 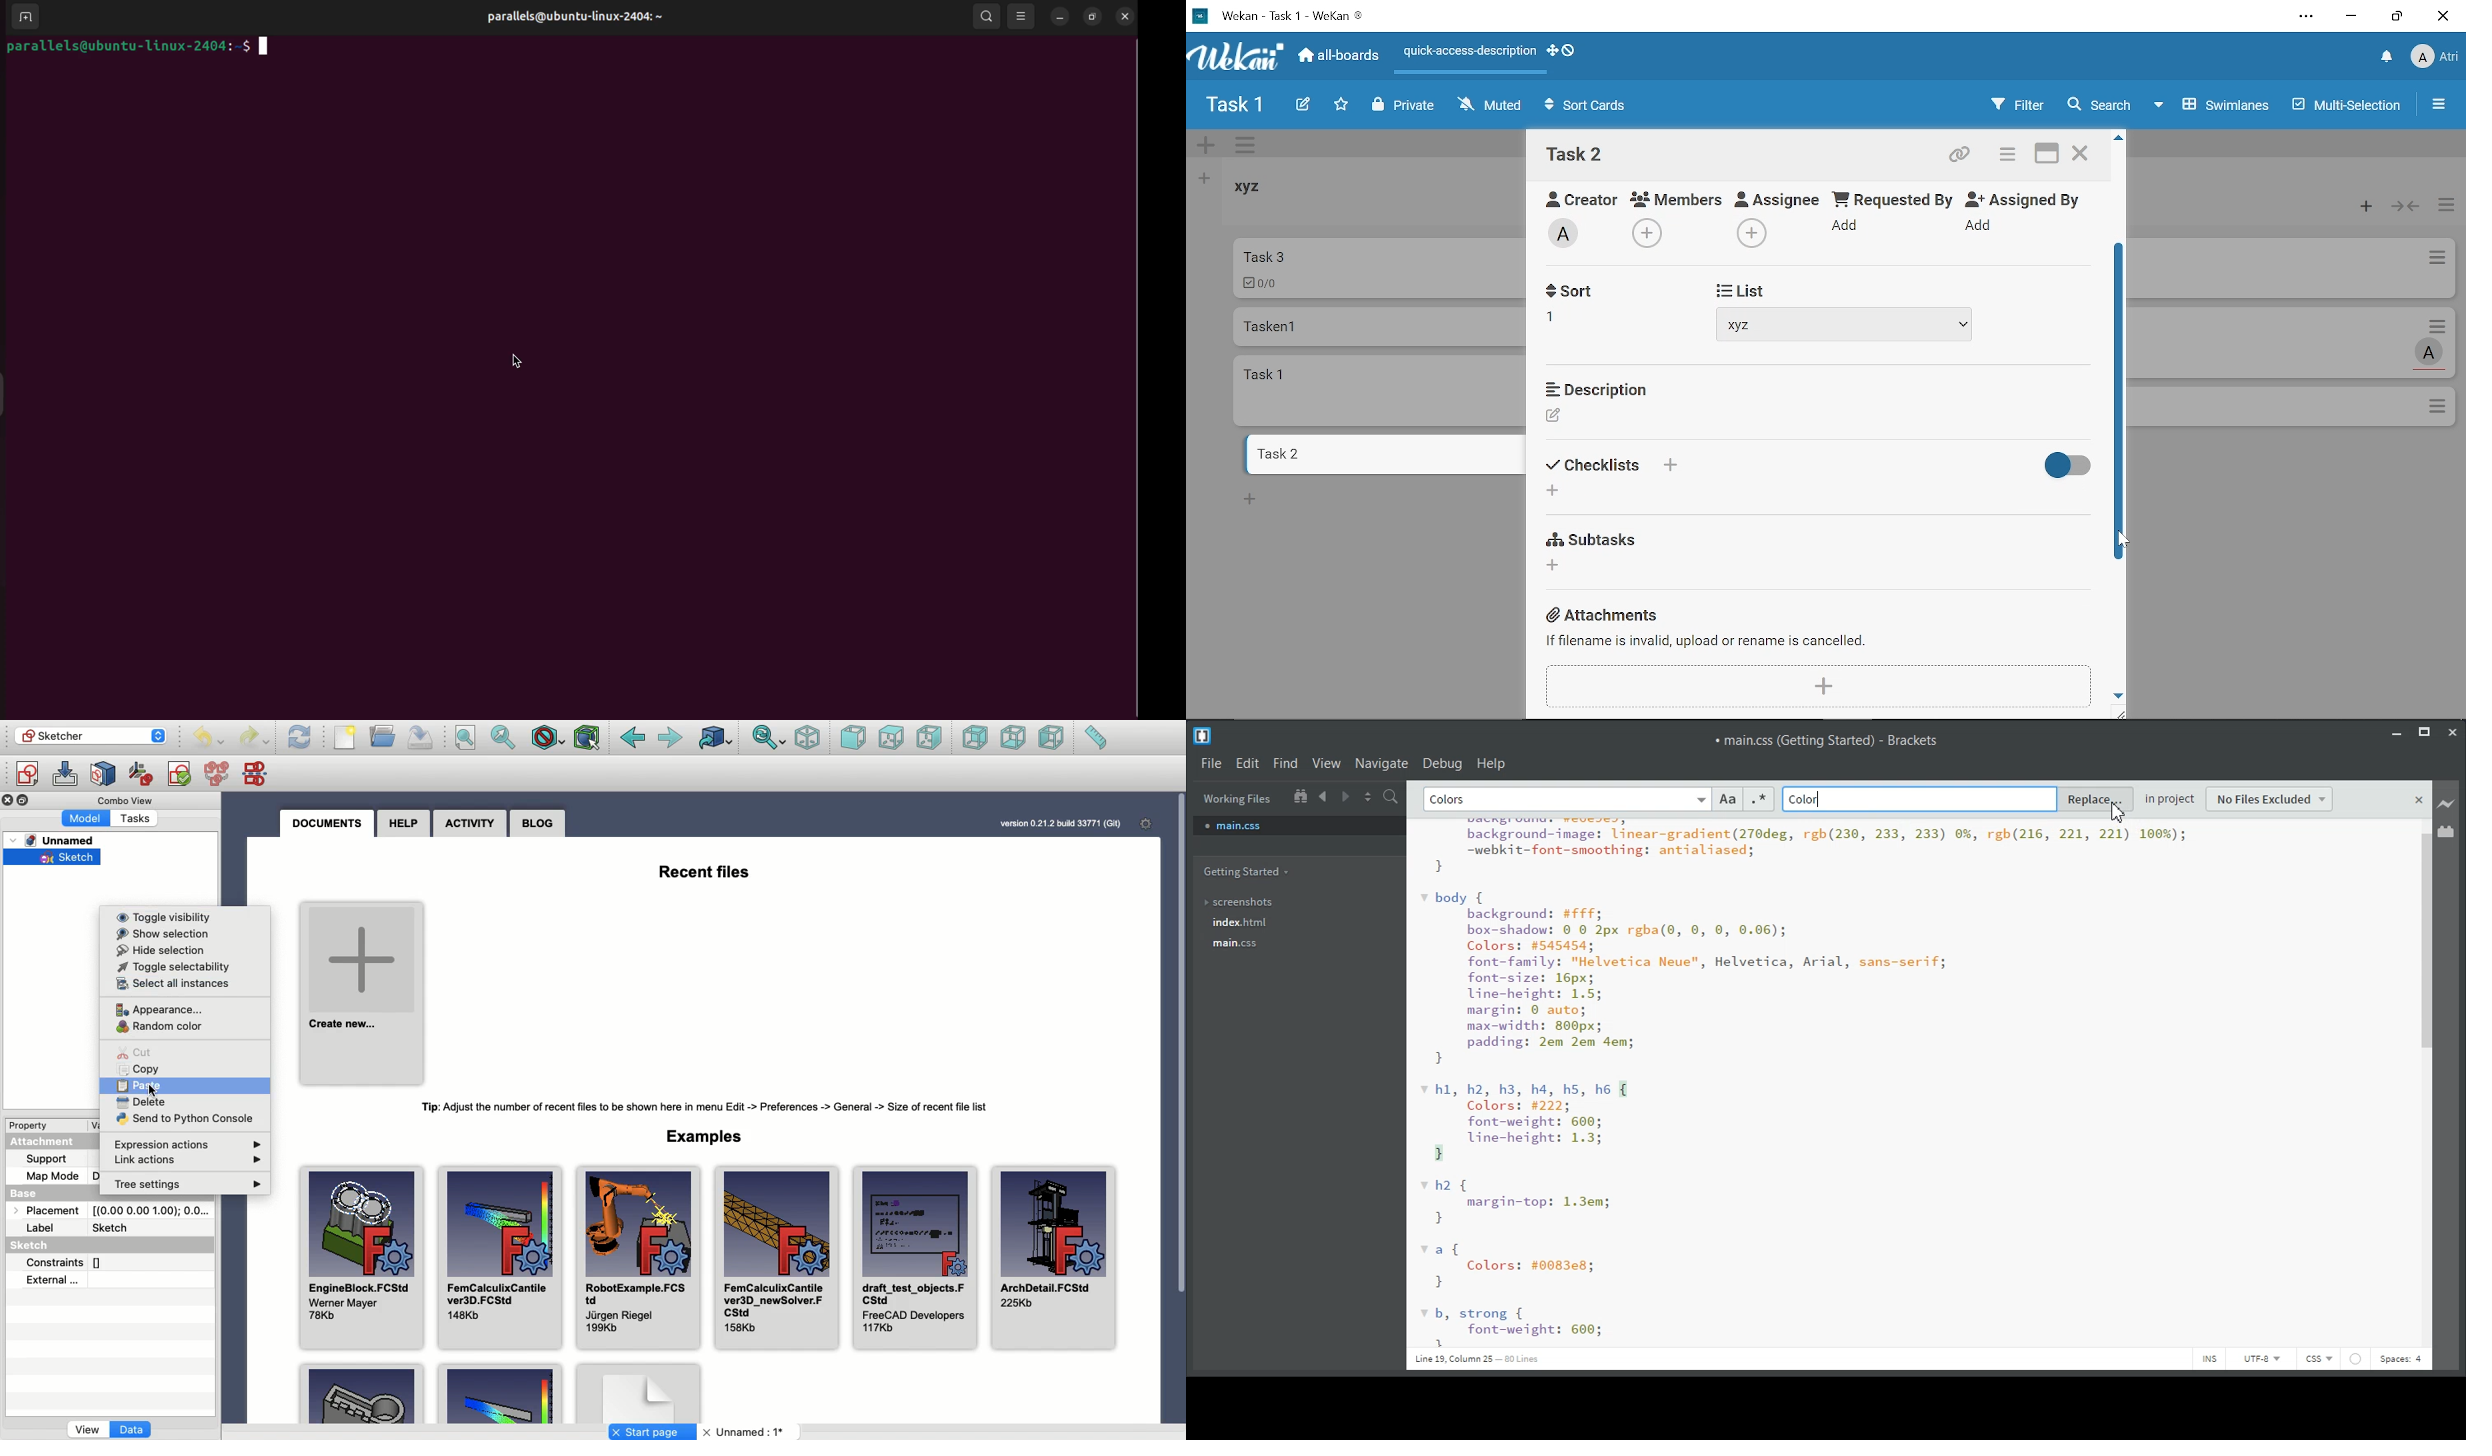 I want to click on Add list, so click(x=1202, y=178).